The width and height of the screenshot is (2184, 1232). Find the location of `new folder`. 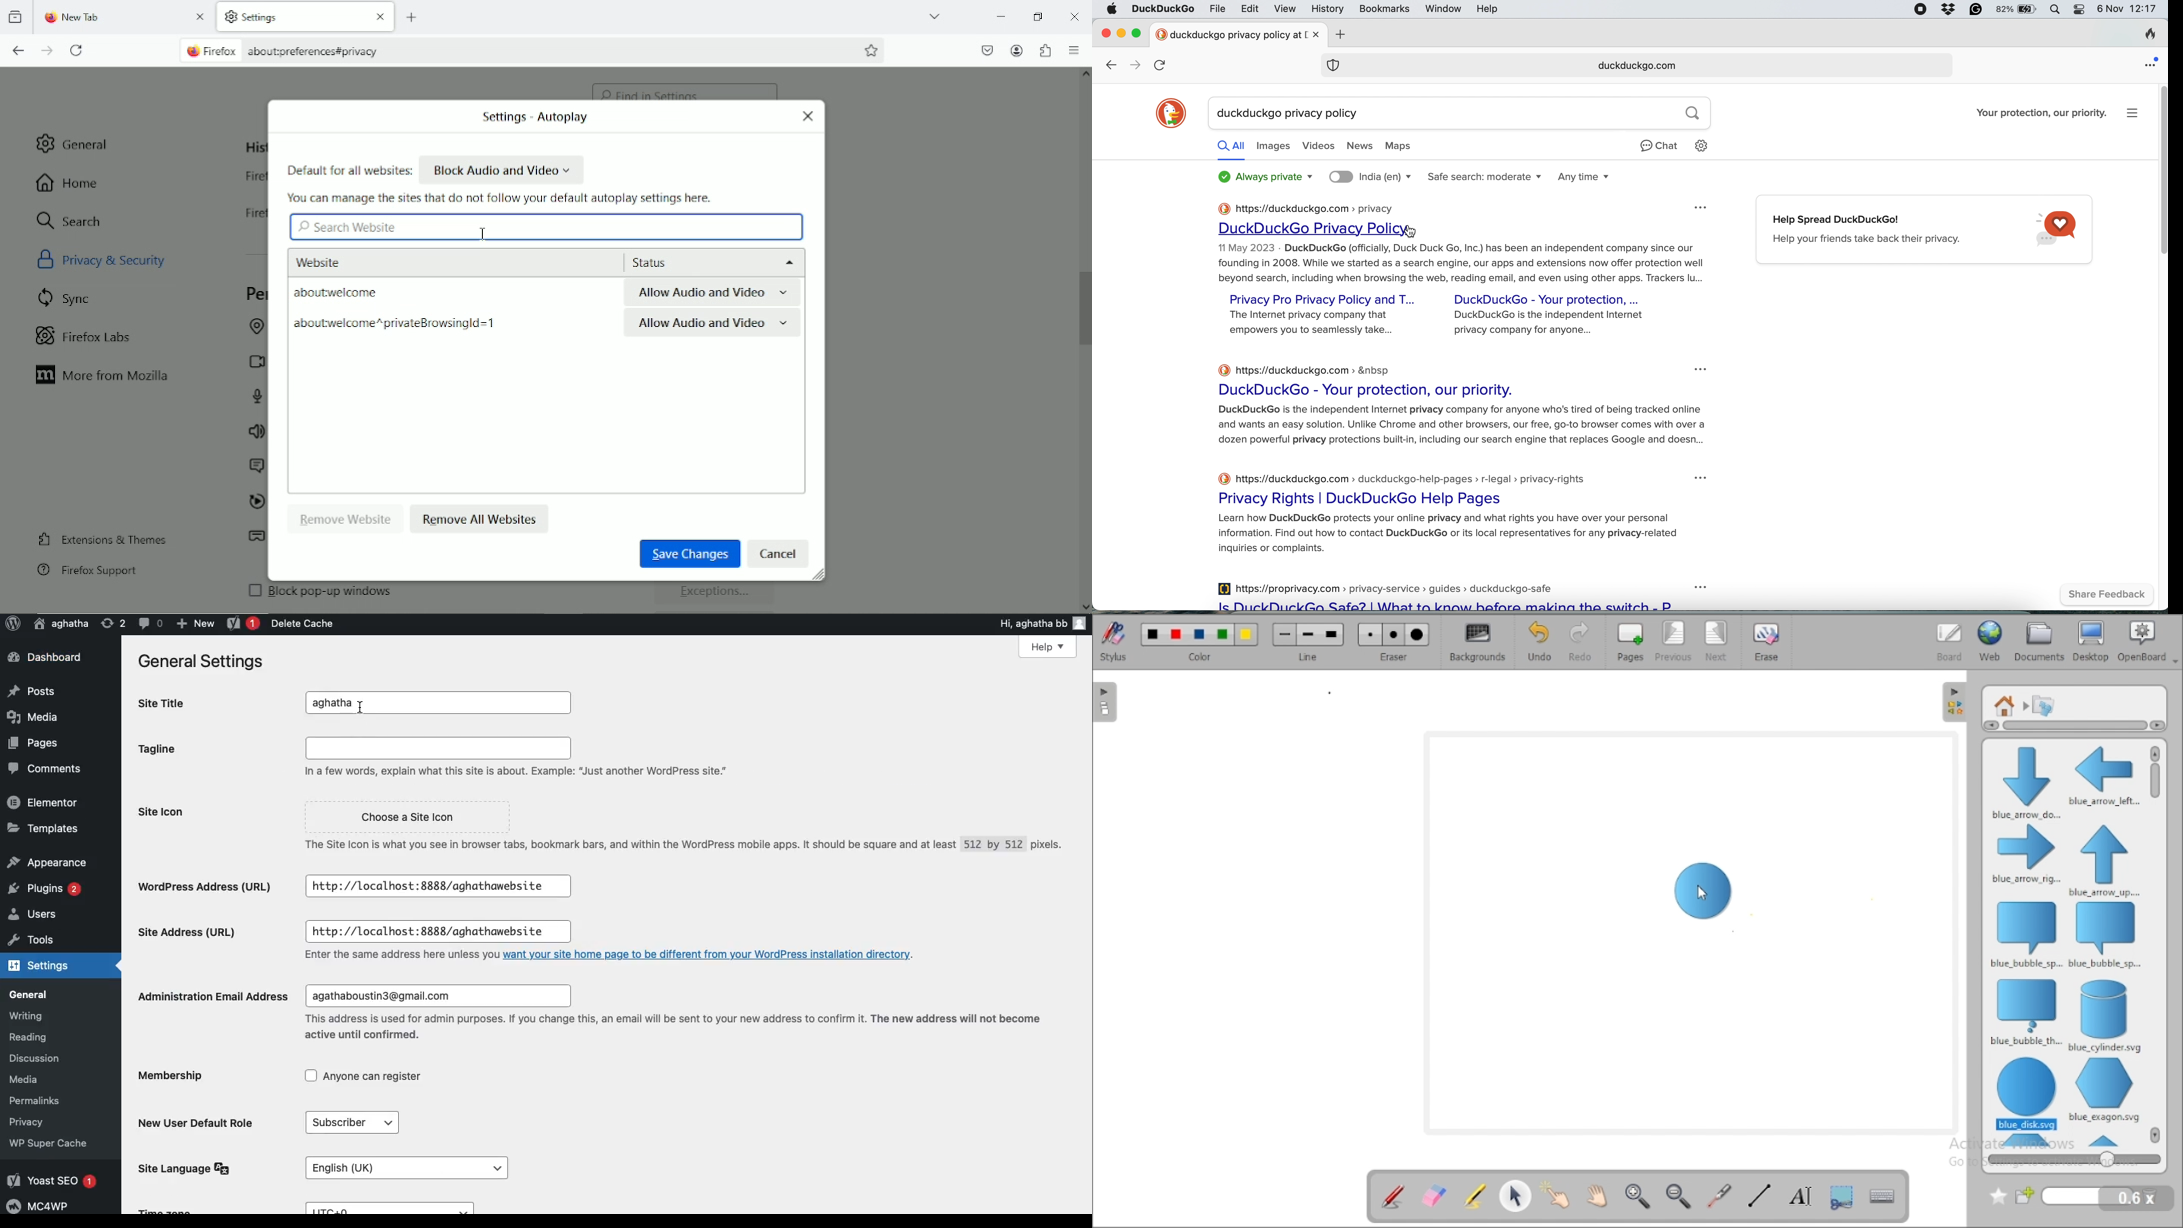

new folder is located at coordinates (2076, 1196).